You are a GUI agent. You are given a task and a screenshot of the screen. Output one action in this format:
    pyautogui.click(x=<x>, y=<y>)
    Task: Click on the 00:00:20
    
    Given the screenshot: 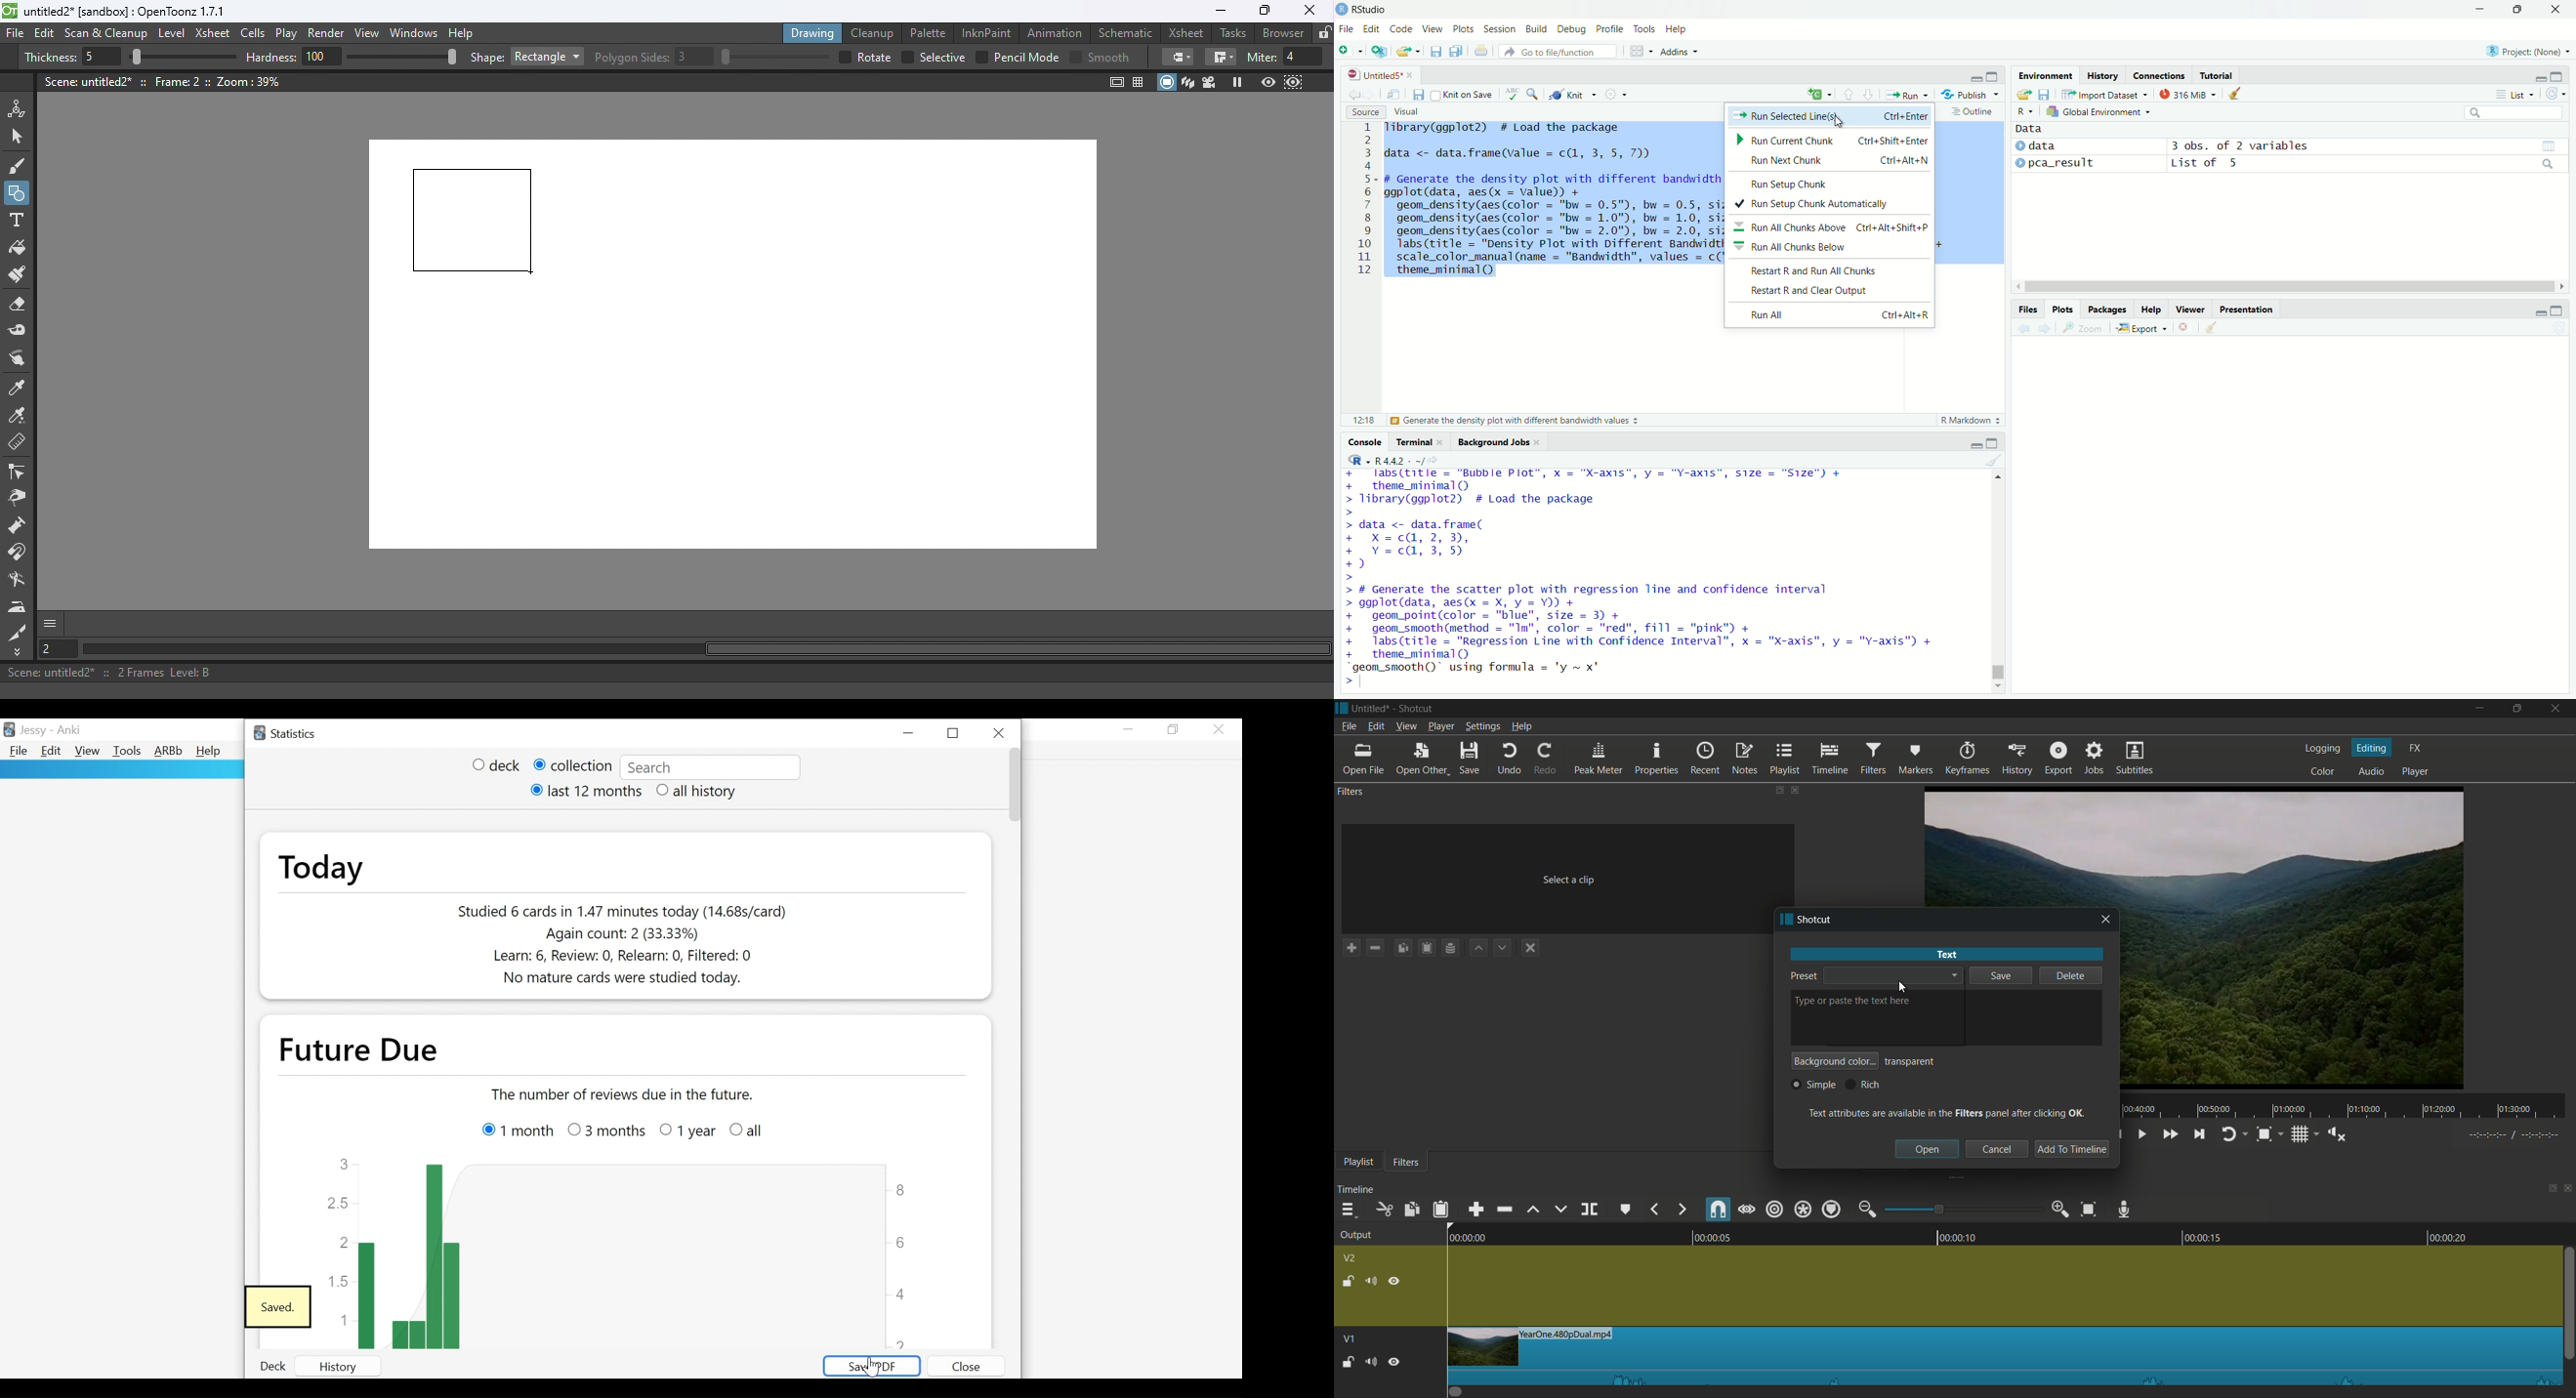 What is the action you would take?
    pyautogui.click(x=2455, y=1237)
    